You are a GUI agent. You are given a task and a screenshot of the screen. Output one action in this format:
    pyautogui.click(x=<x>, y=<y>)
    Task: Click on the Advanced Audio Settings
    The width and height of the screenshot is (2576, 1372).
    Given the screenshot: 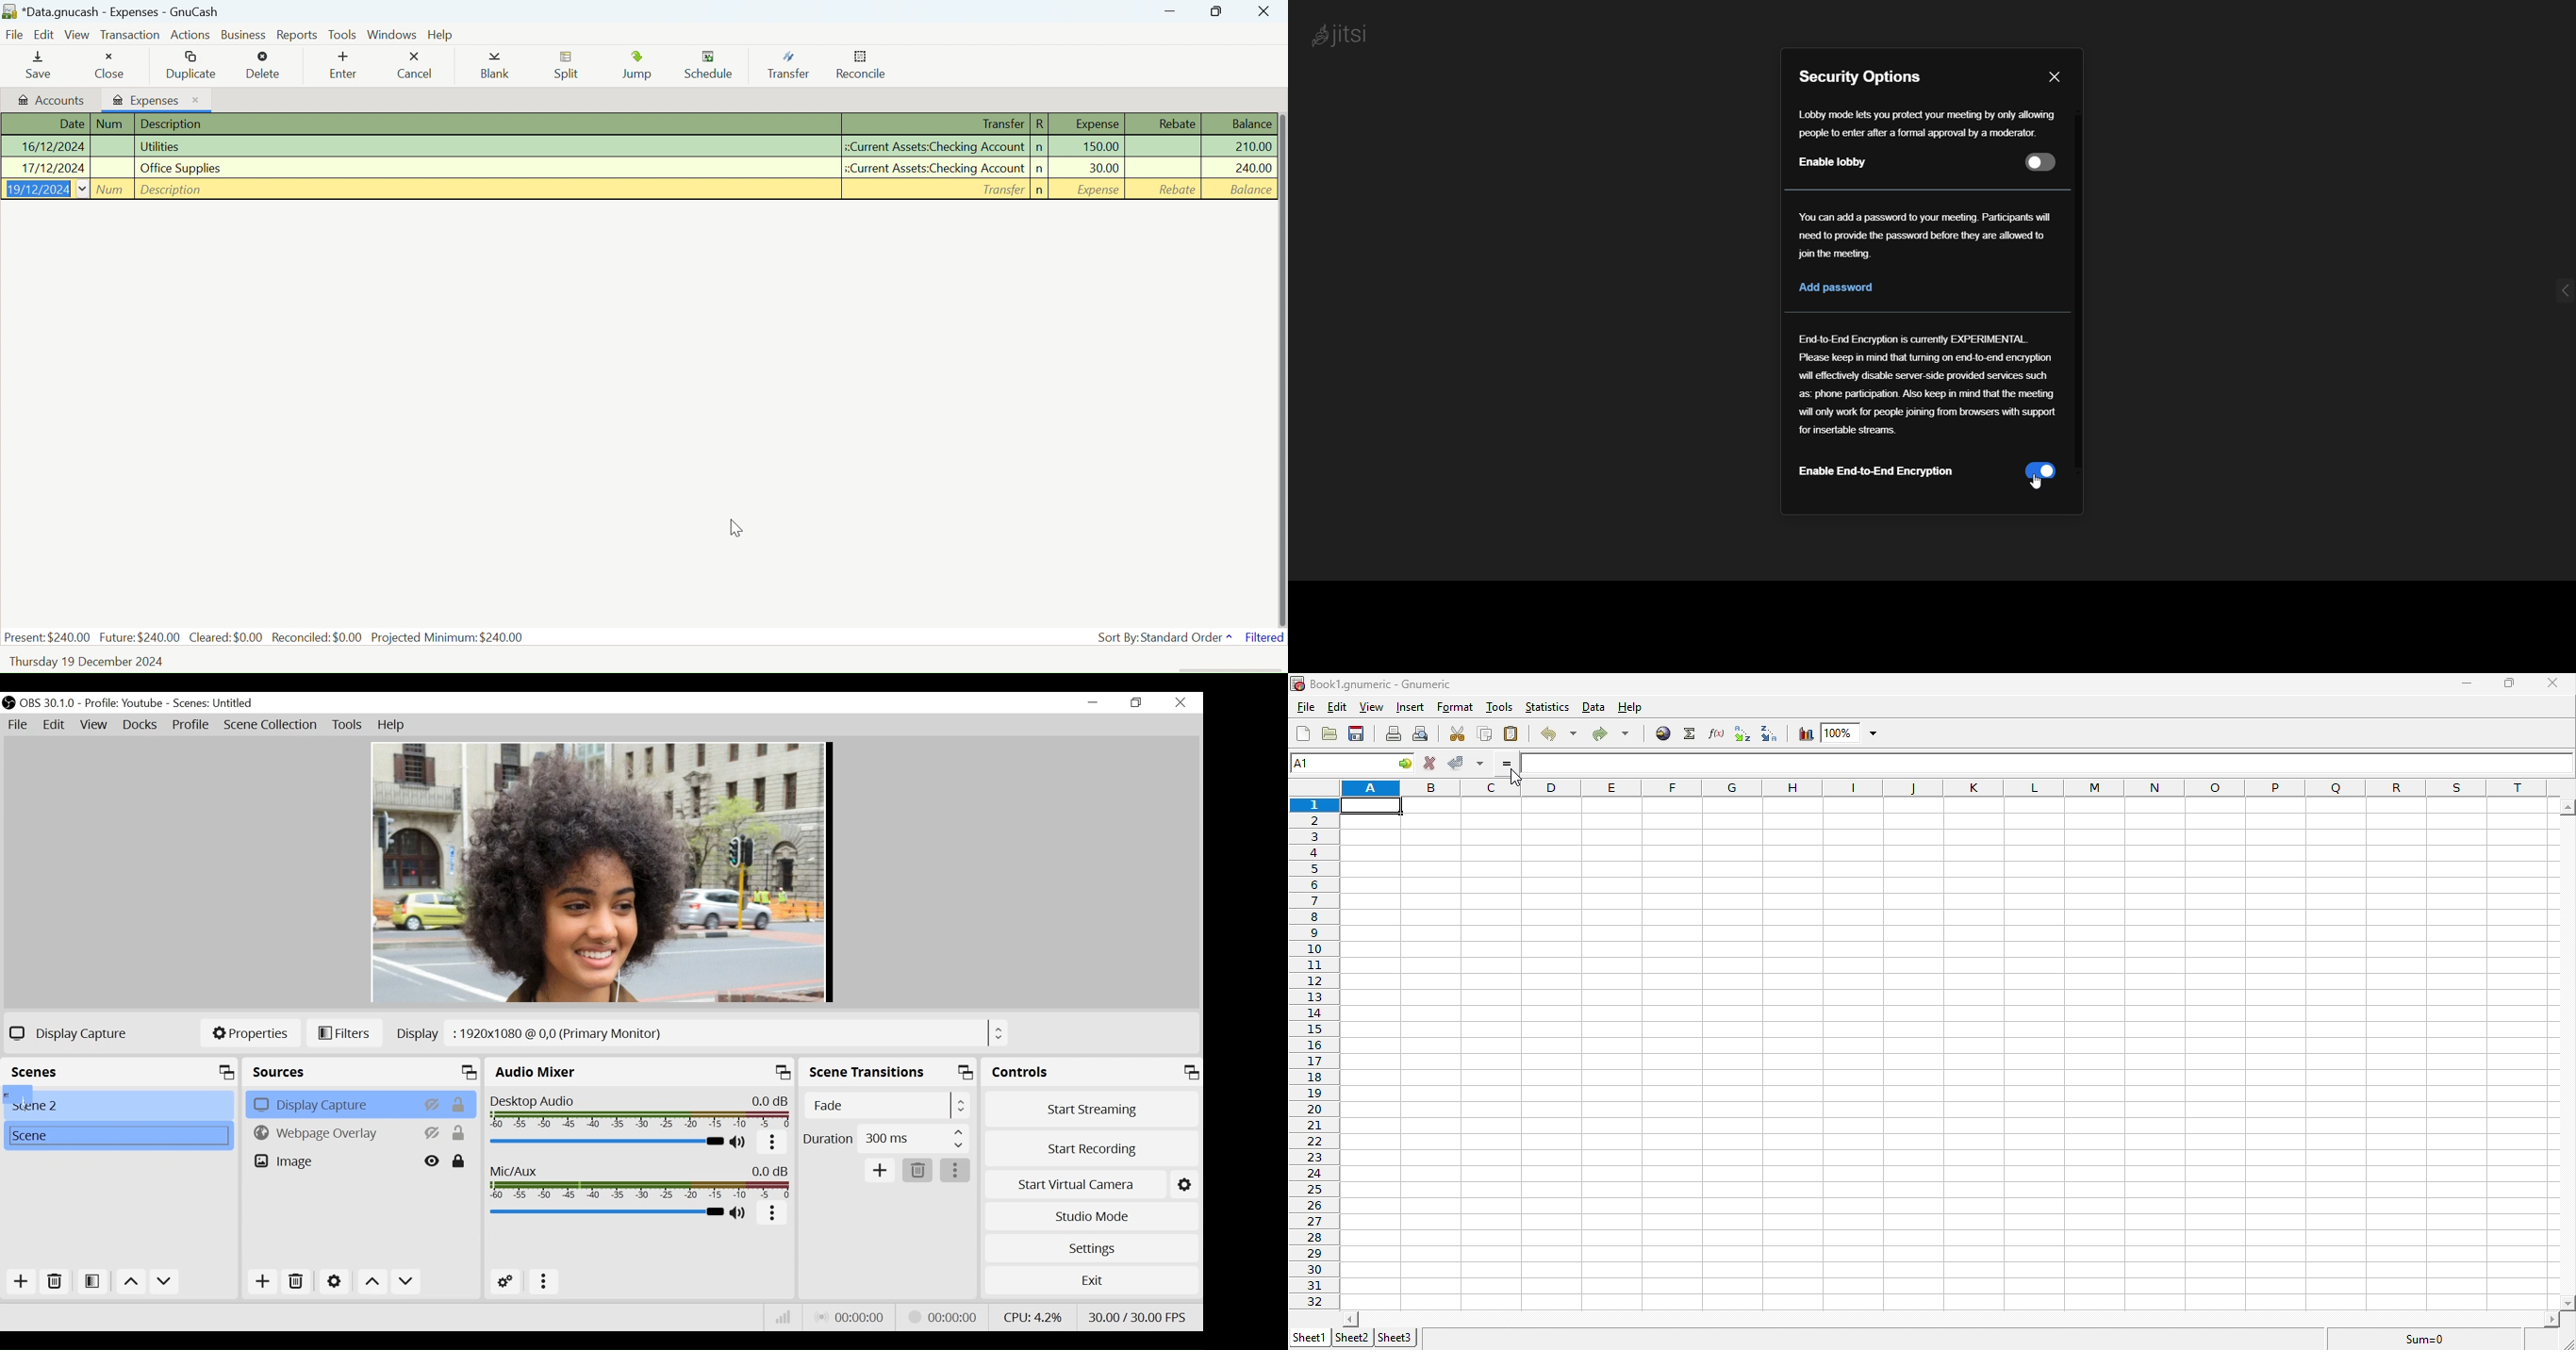 What is the action you would take?
    pyautogui.click(x=506, y=1281)
    